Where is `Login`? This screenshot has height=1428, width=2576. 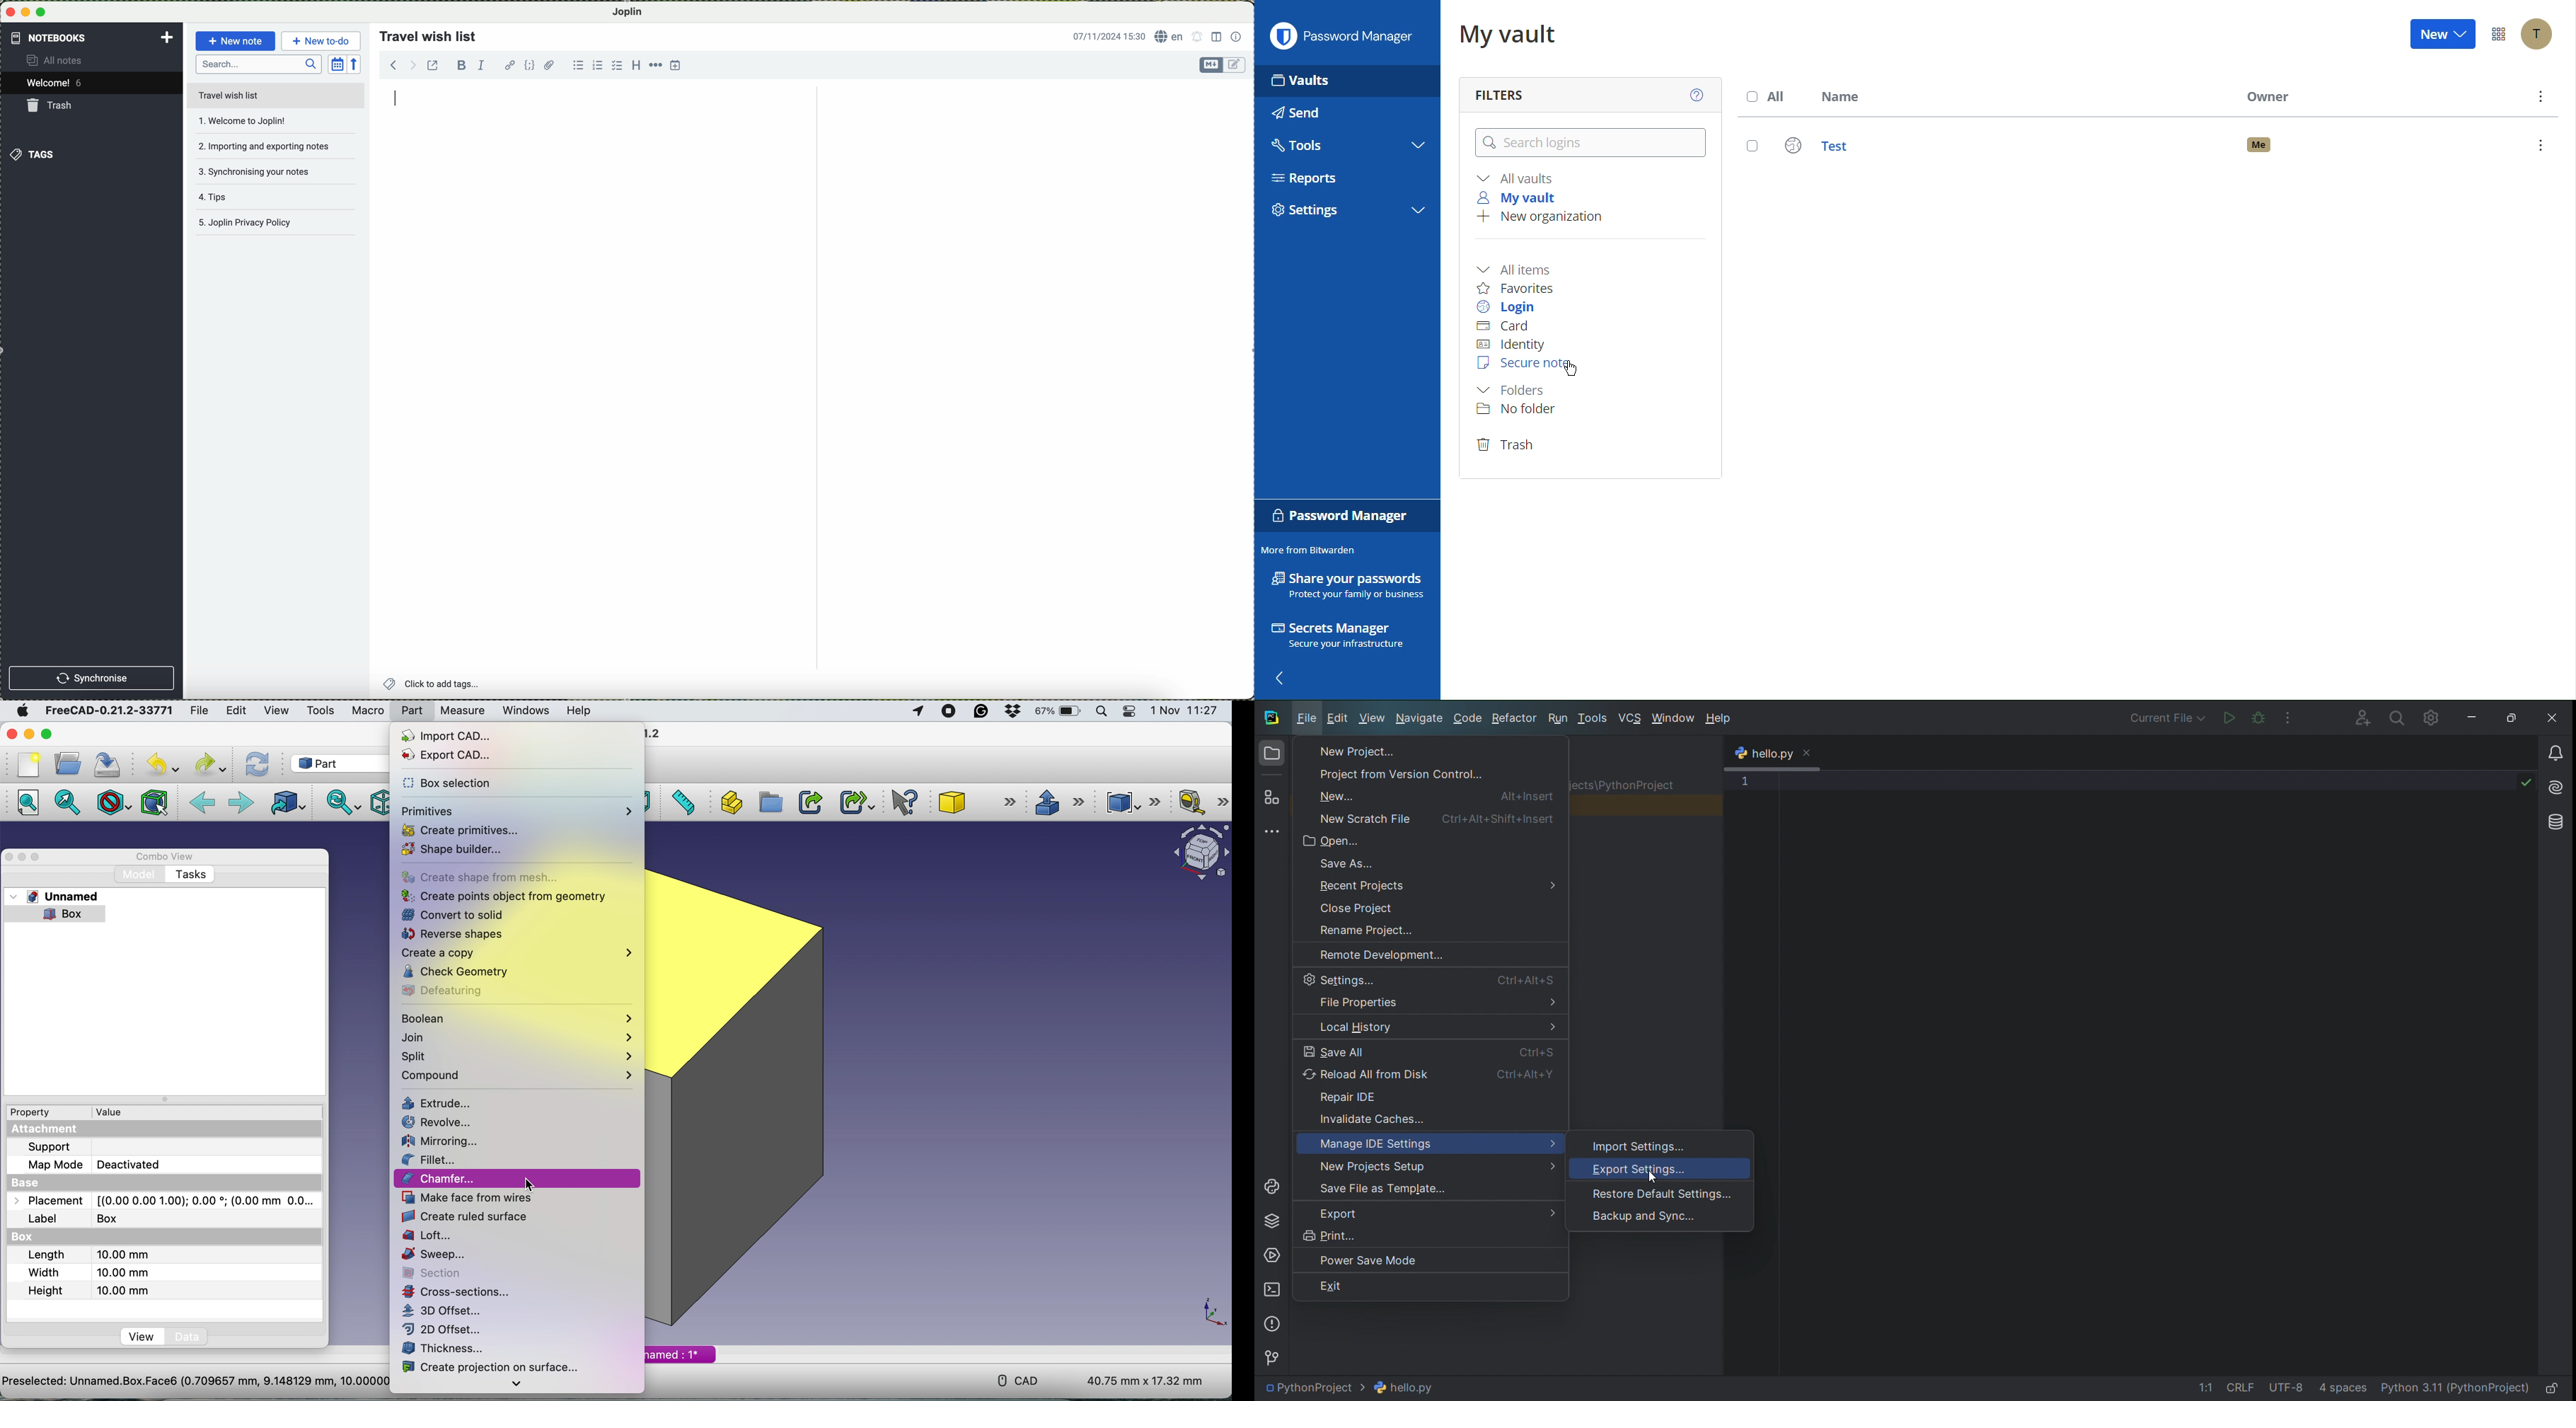 Login is located at coordinates (1511, 306).